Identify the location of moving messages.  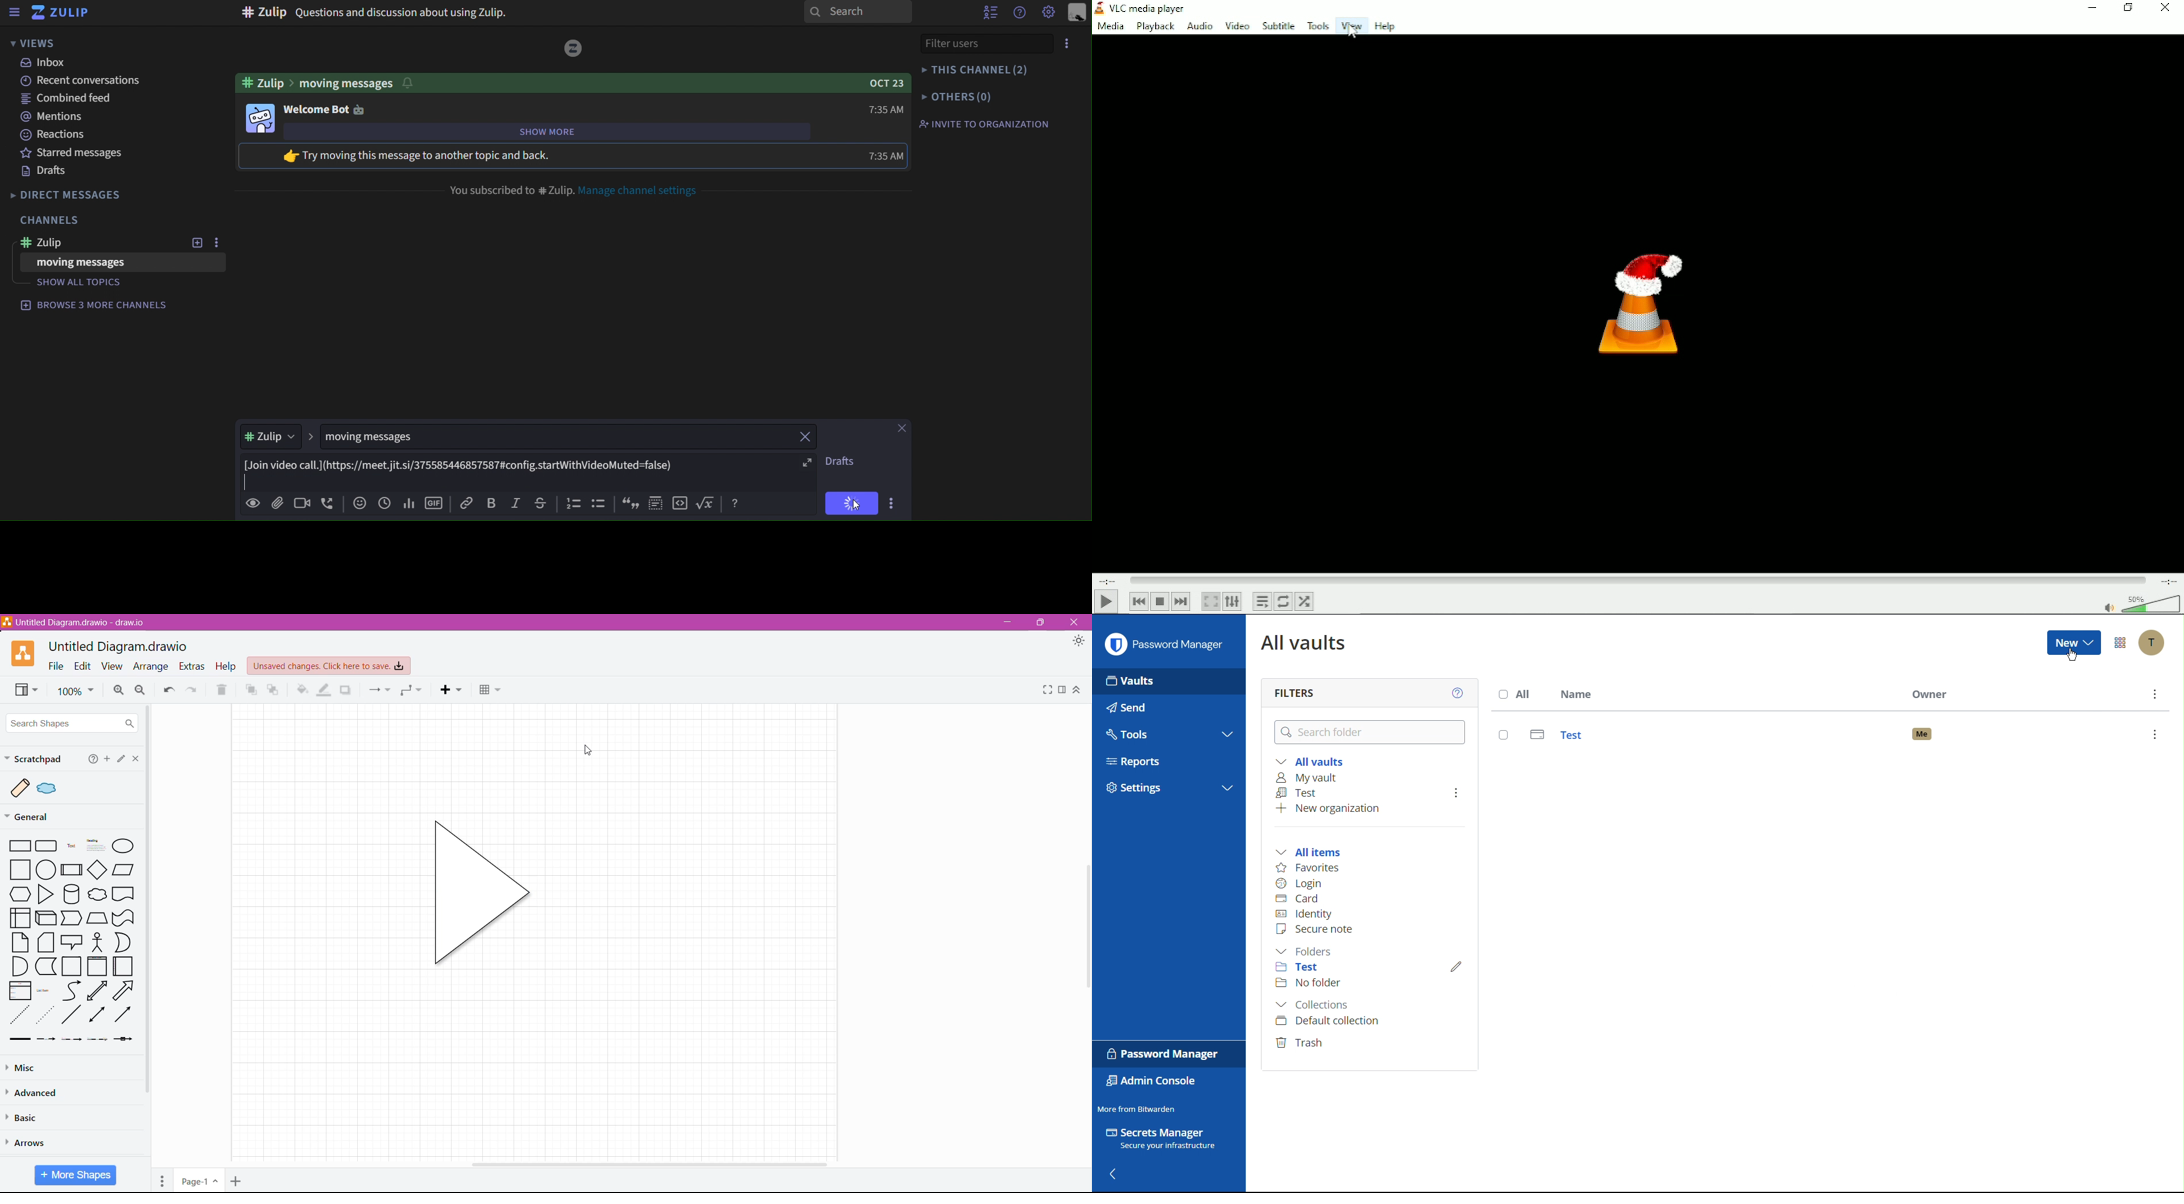
(387, 439).